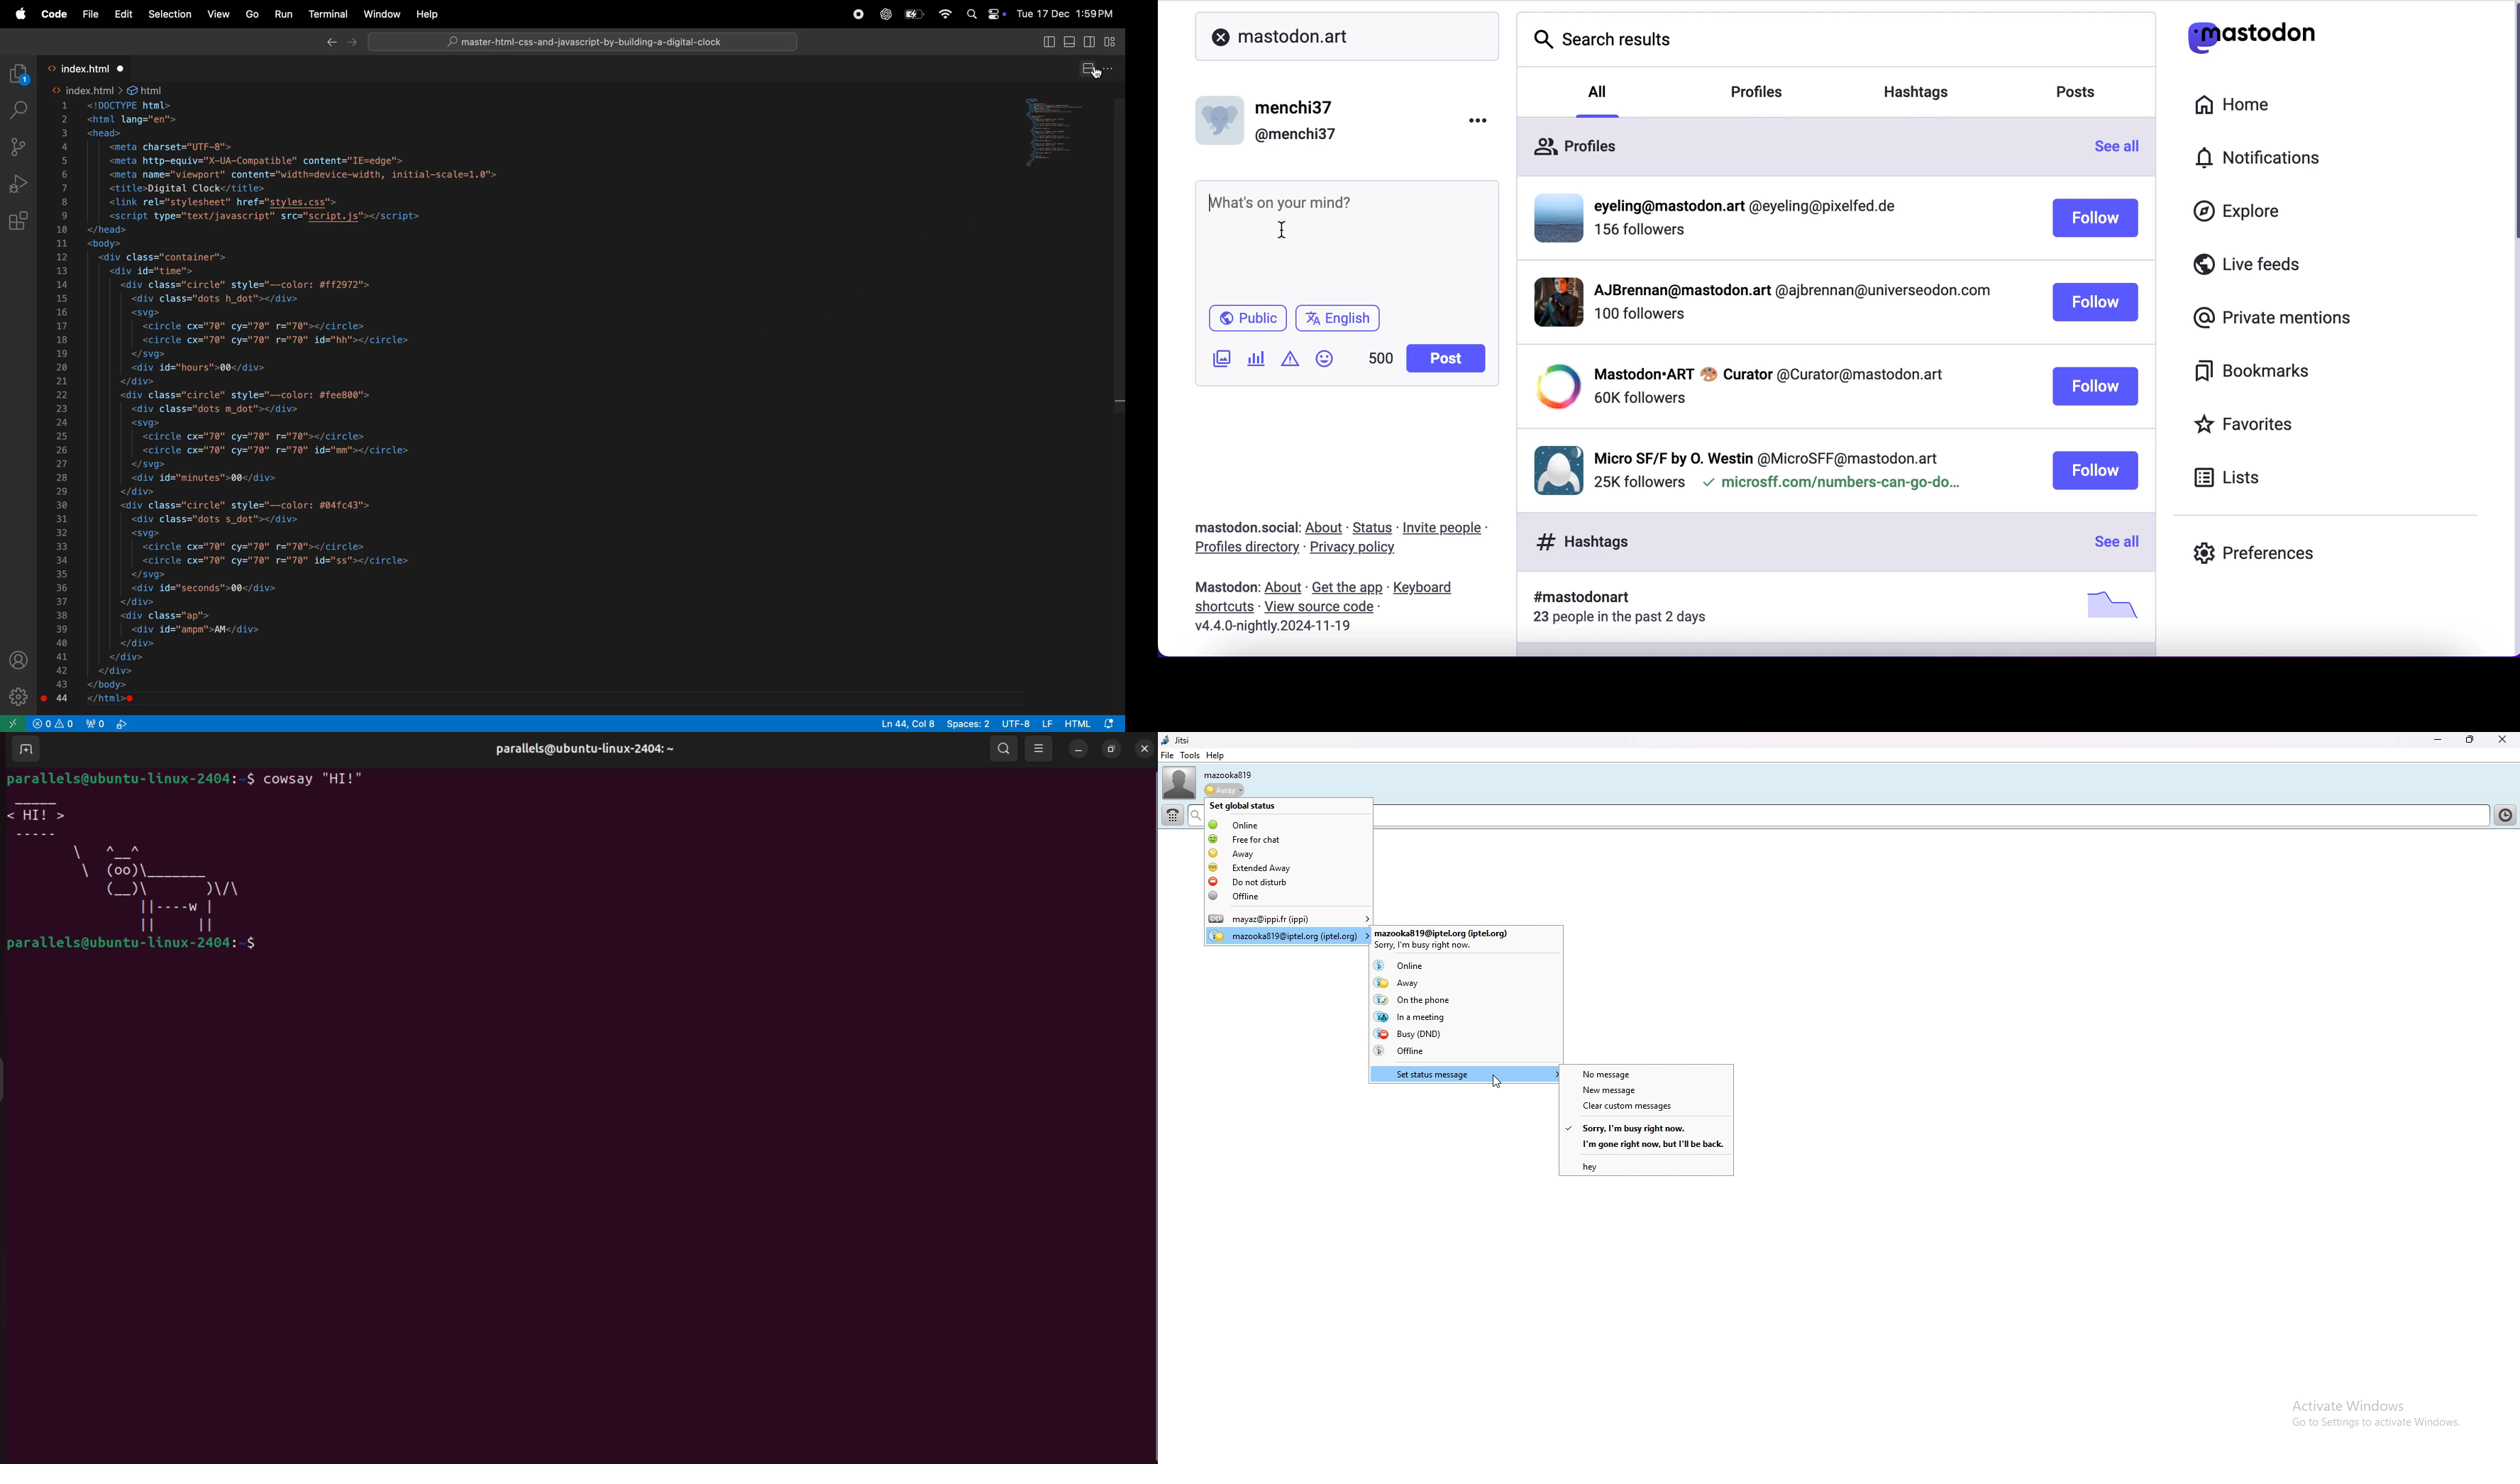 This screenshot has height=1484, width=2520. What do you see at coordinates (2232, 101) in the screenshot?
I see `home` at bounding box center [2232, 101].